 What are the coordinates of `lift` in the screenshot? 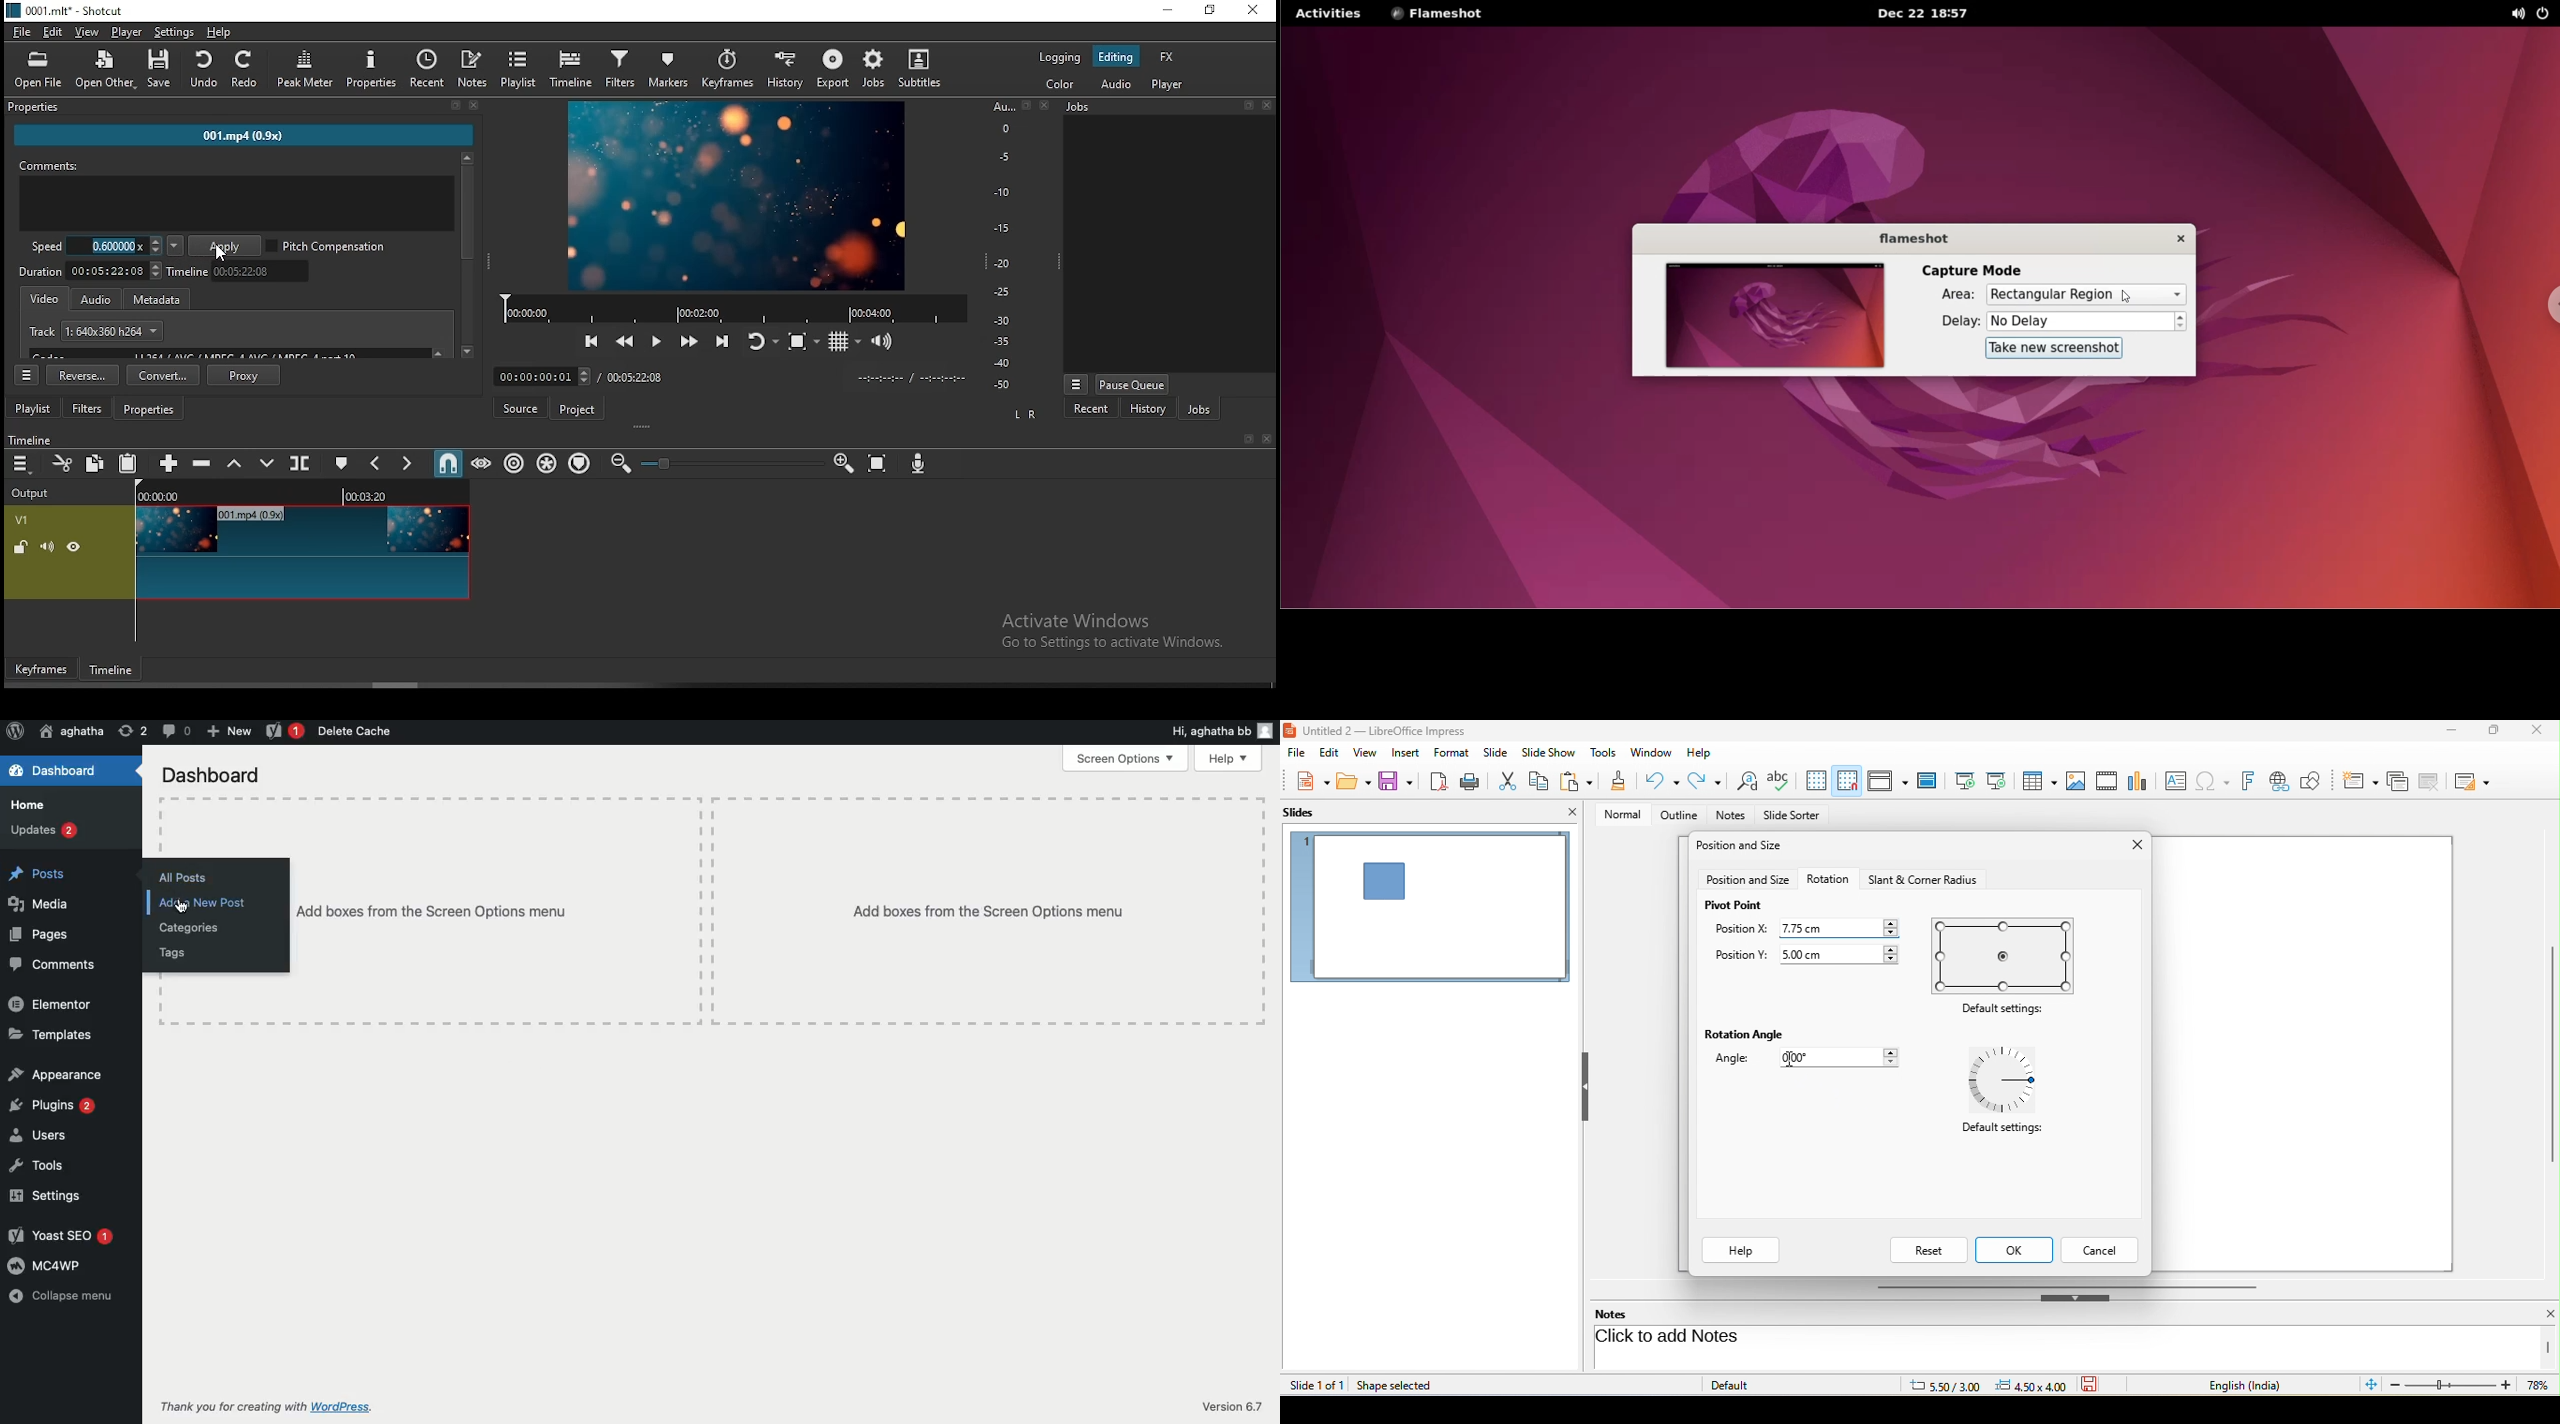 It's located at (234, 464).